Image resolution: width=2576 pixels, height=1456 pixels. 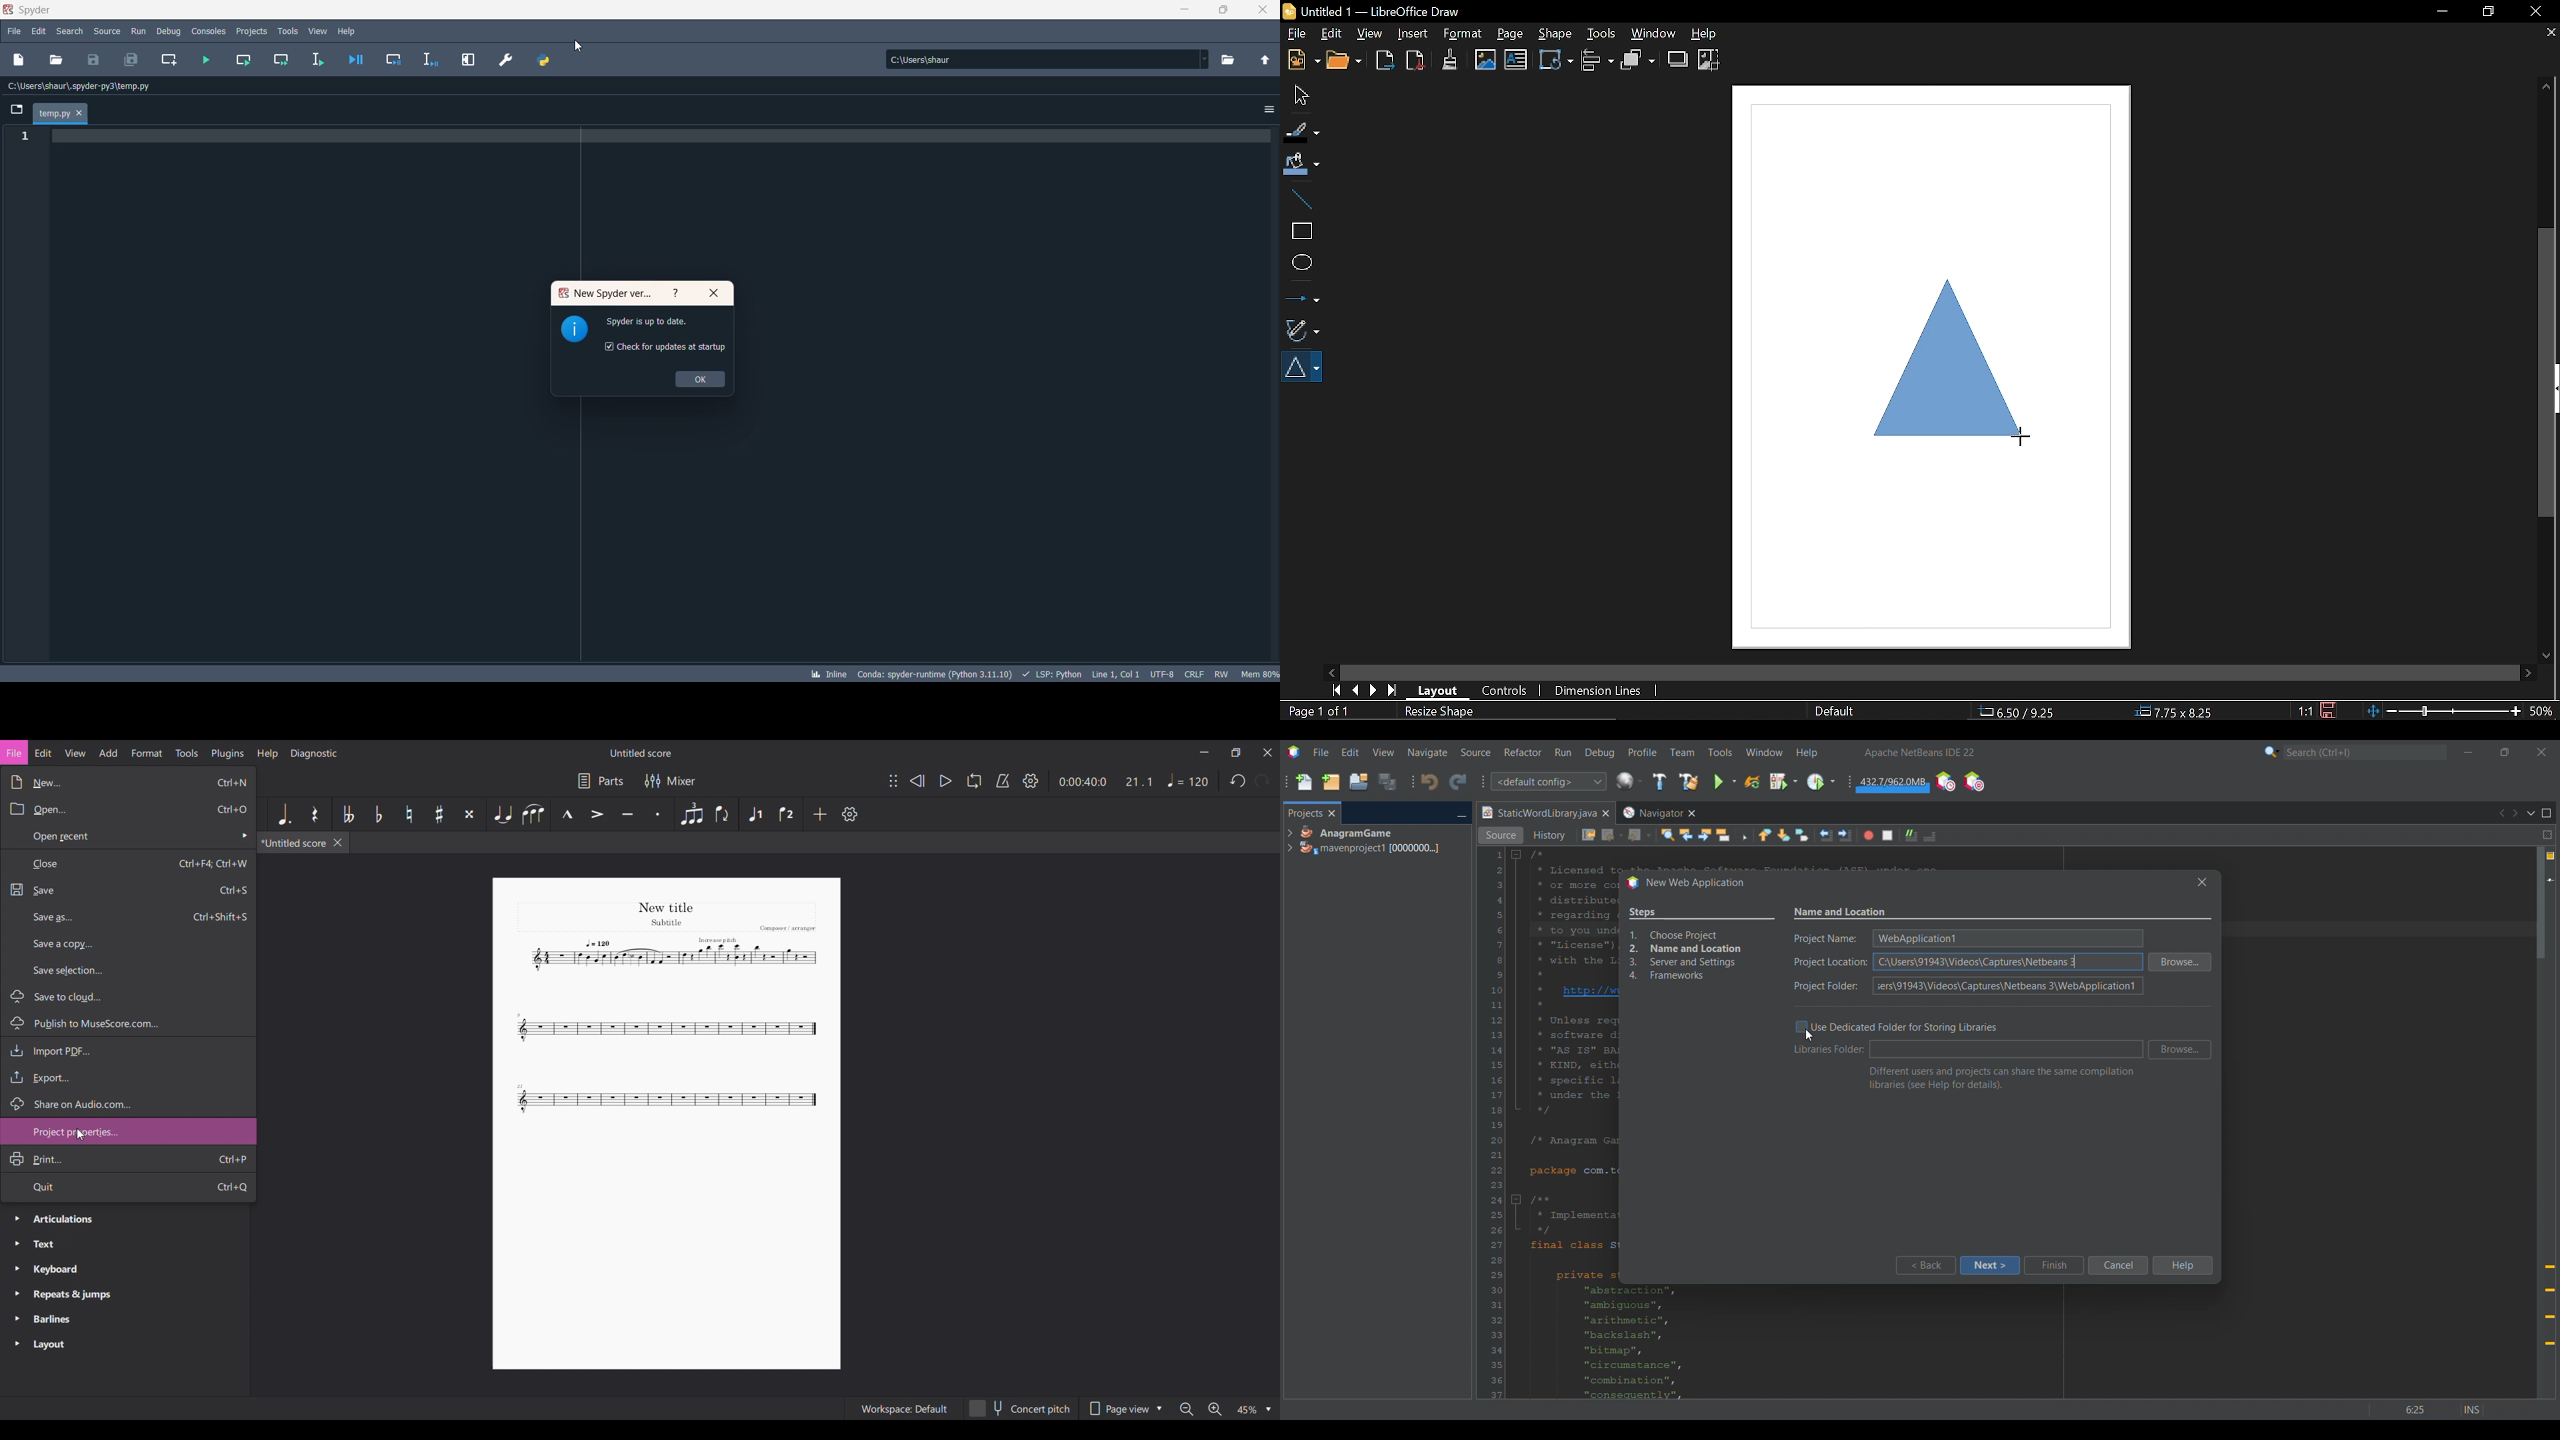 What do you see at coordinates (1348, 62) in the screenshot?
I see `Open` at bounding box center [1348, 62].